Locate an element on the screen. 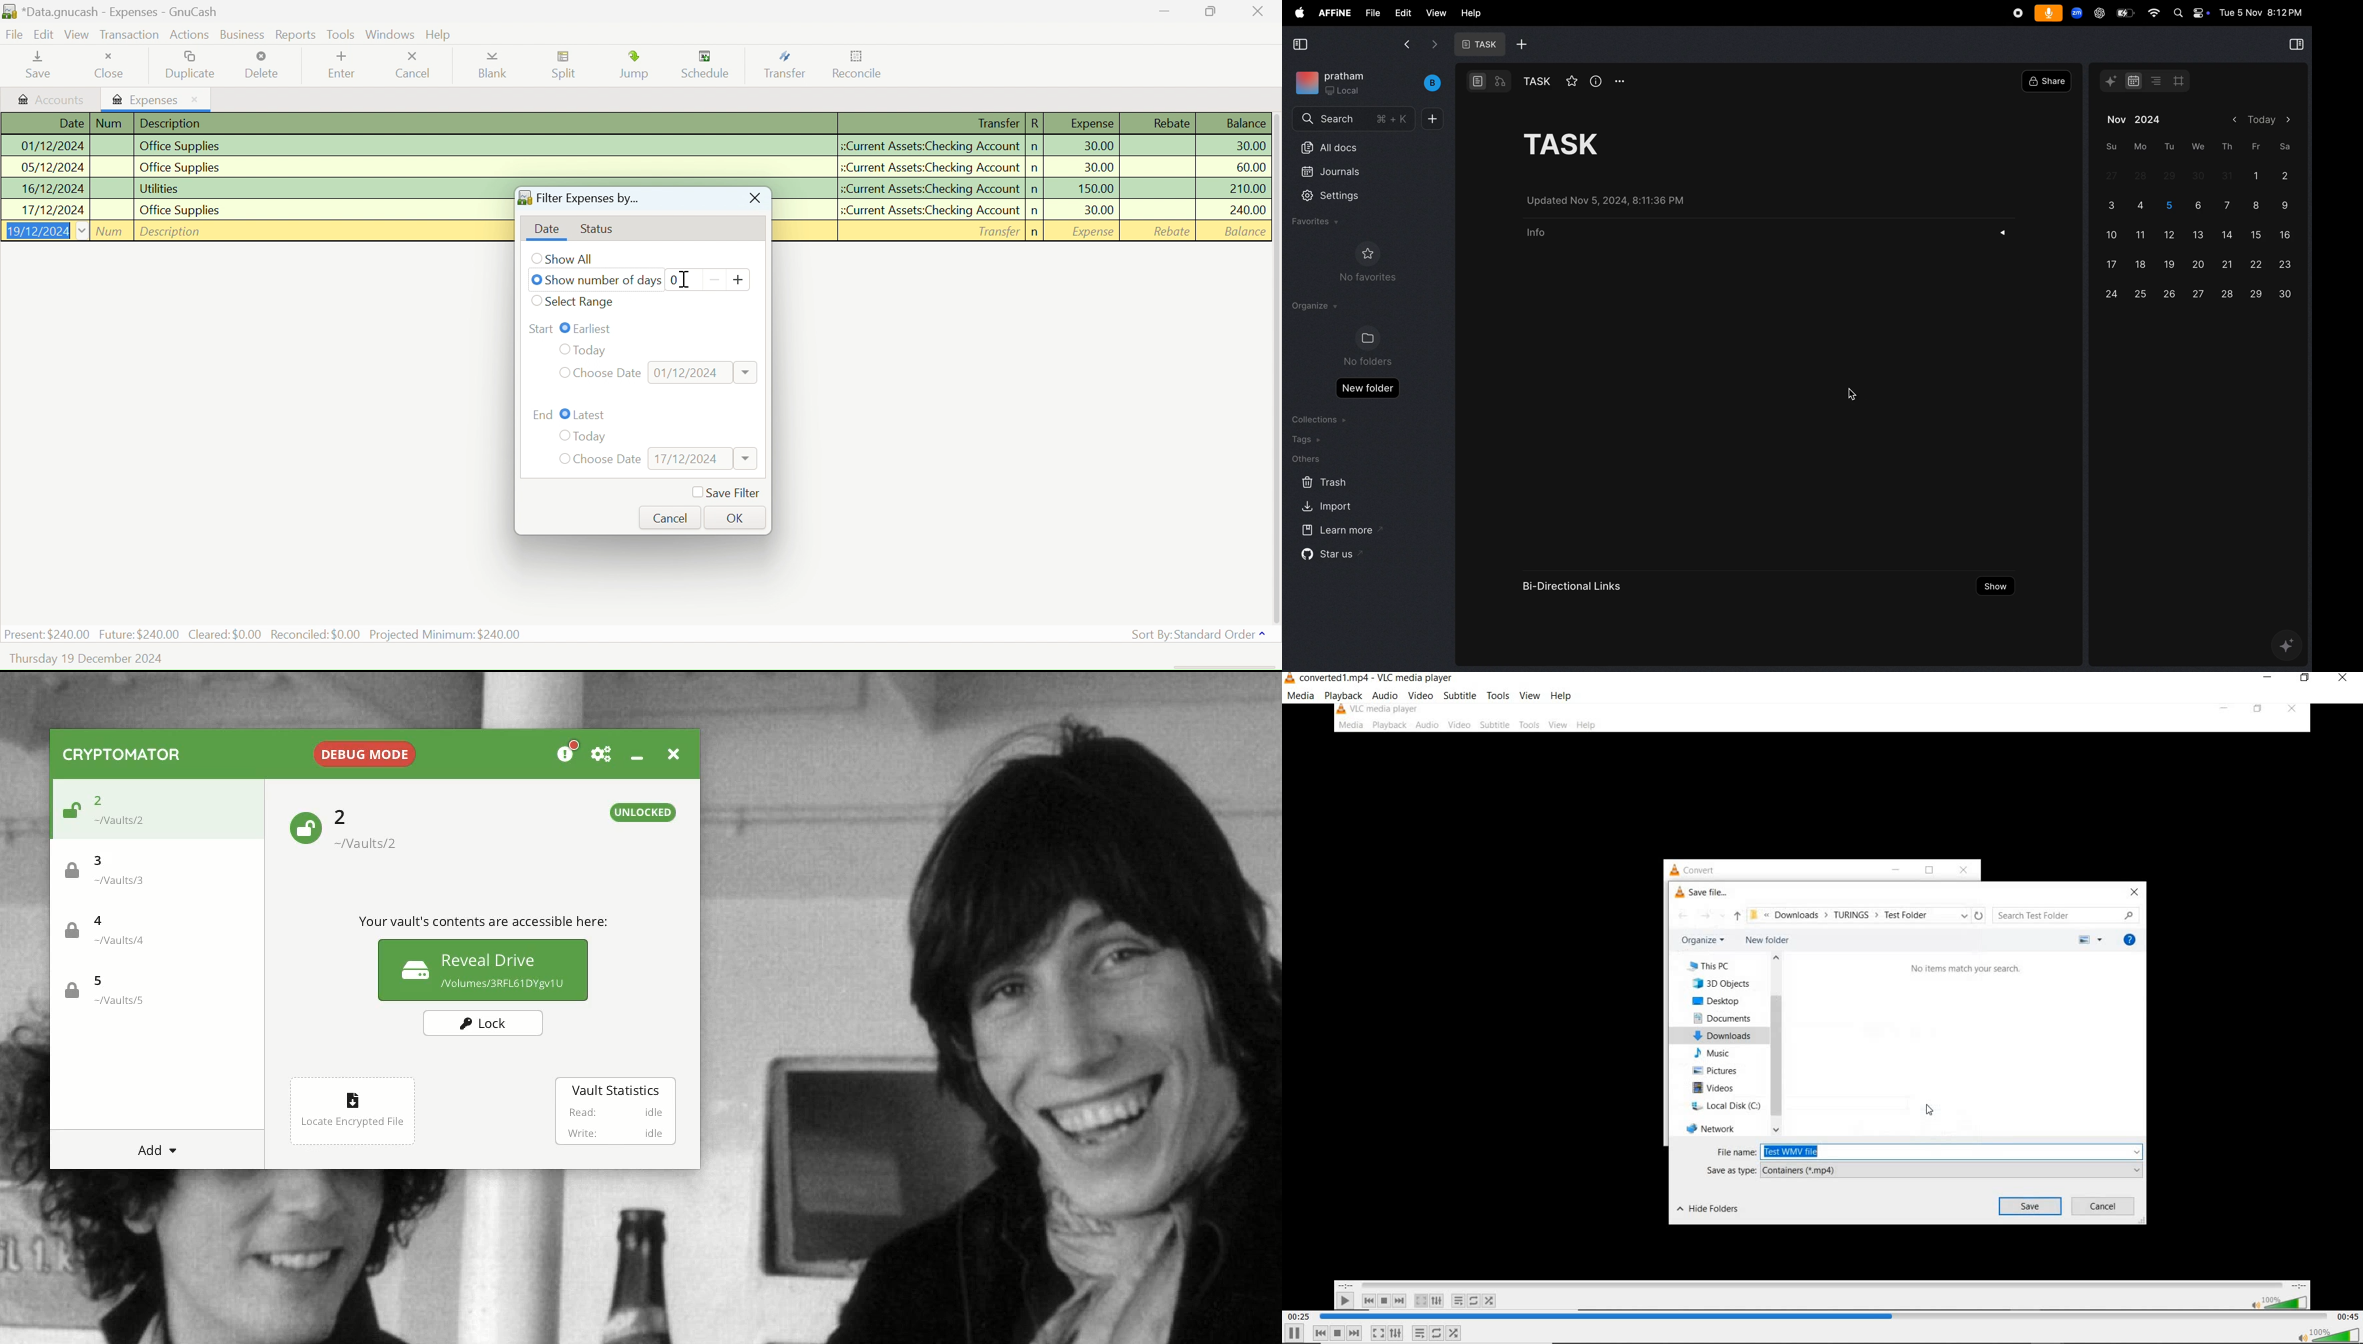 This screenshot has width=2380, height=1344. close is located at coordinates (2342, 679).